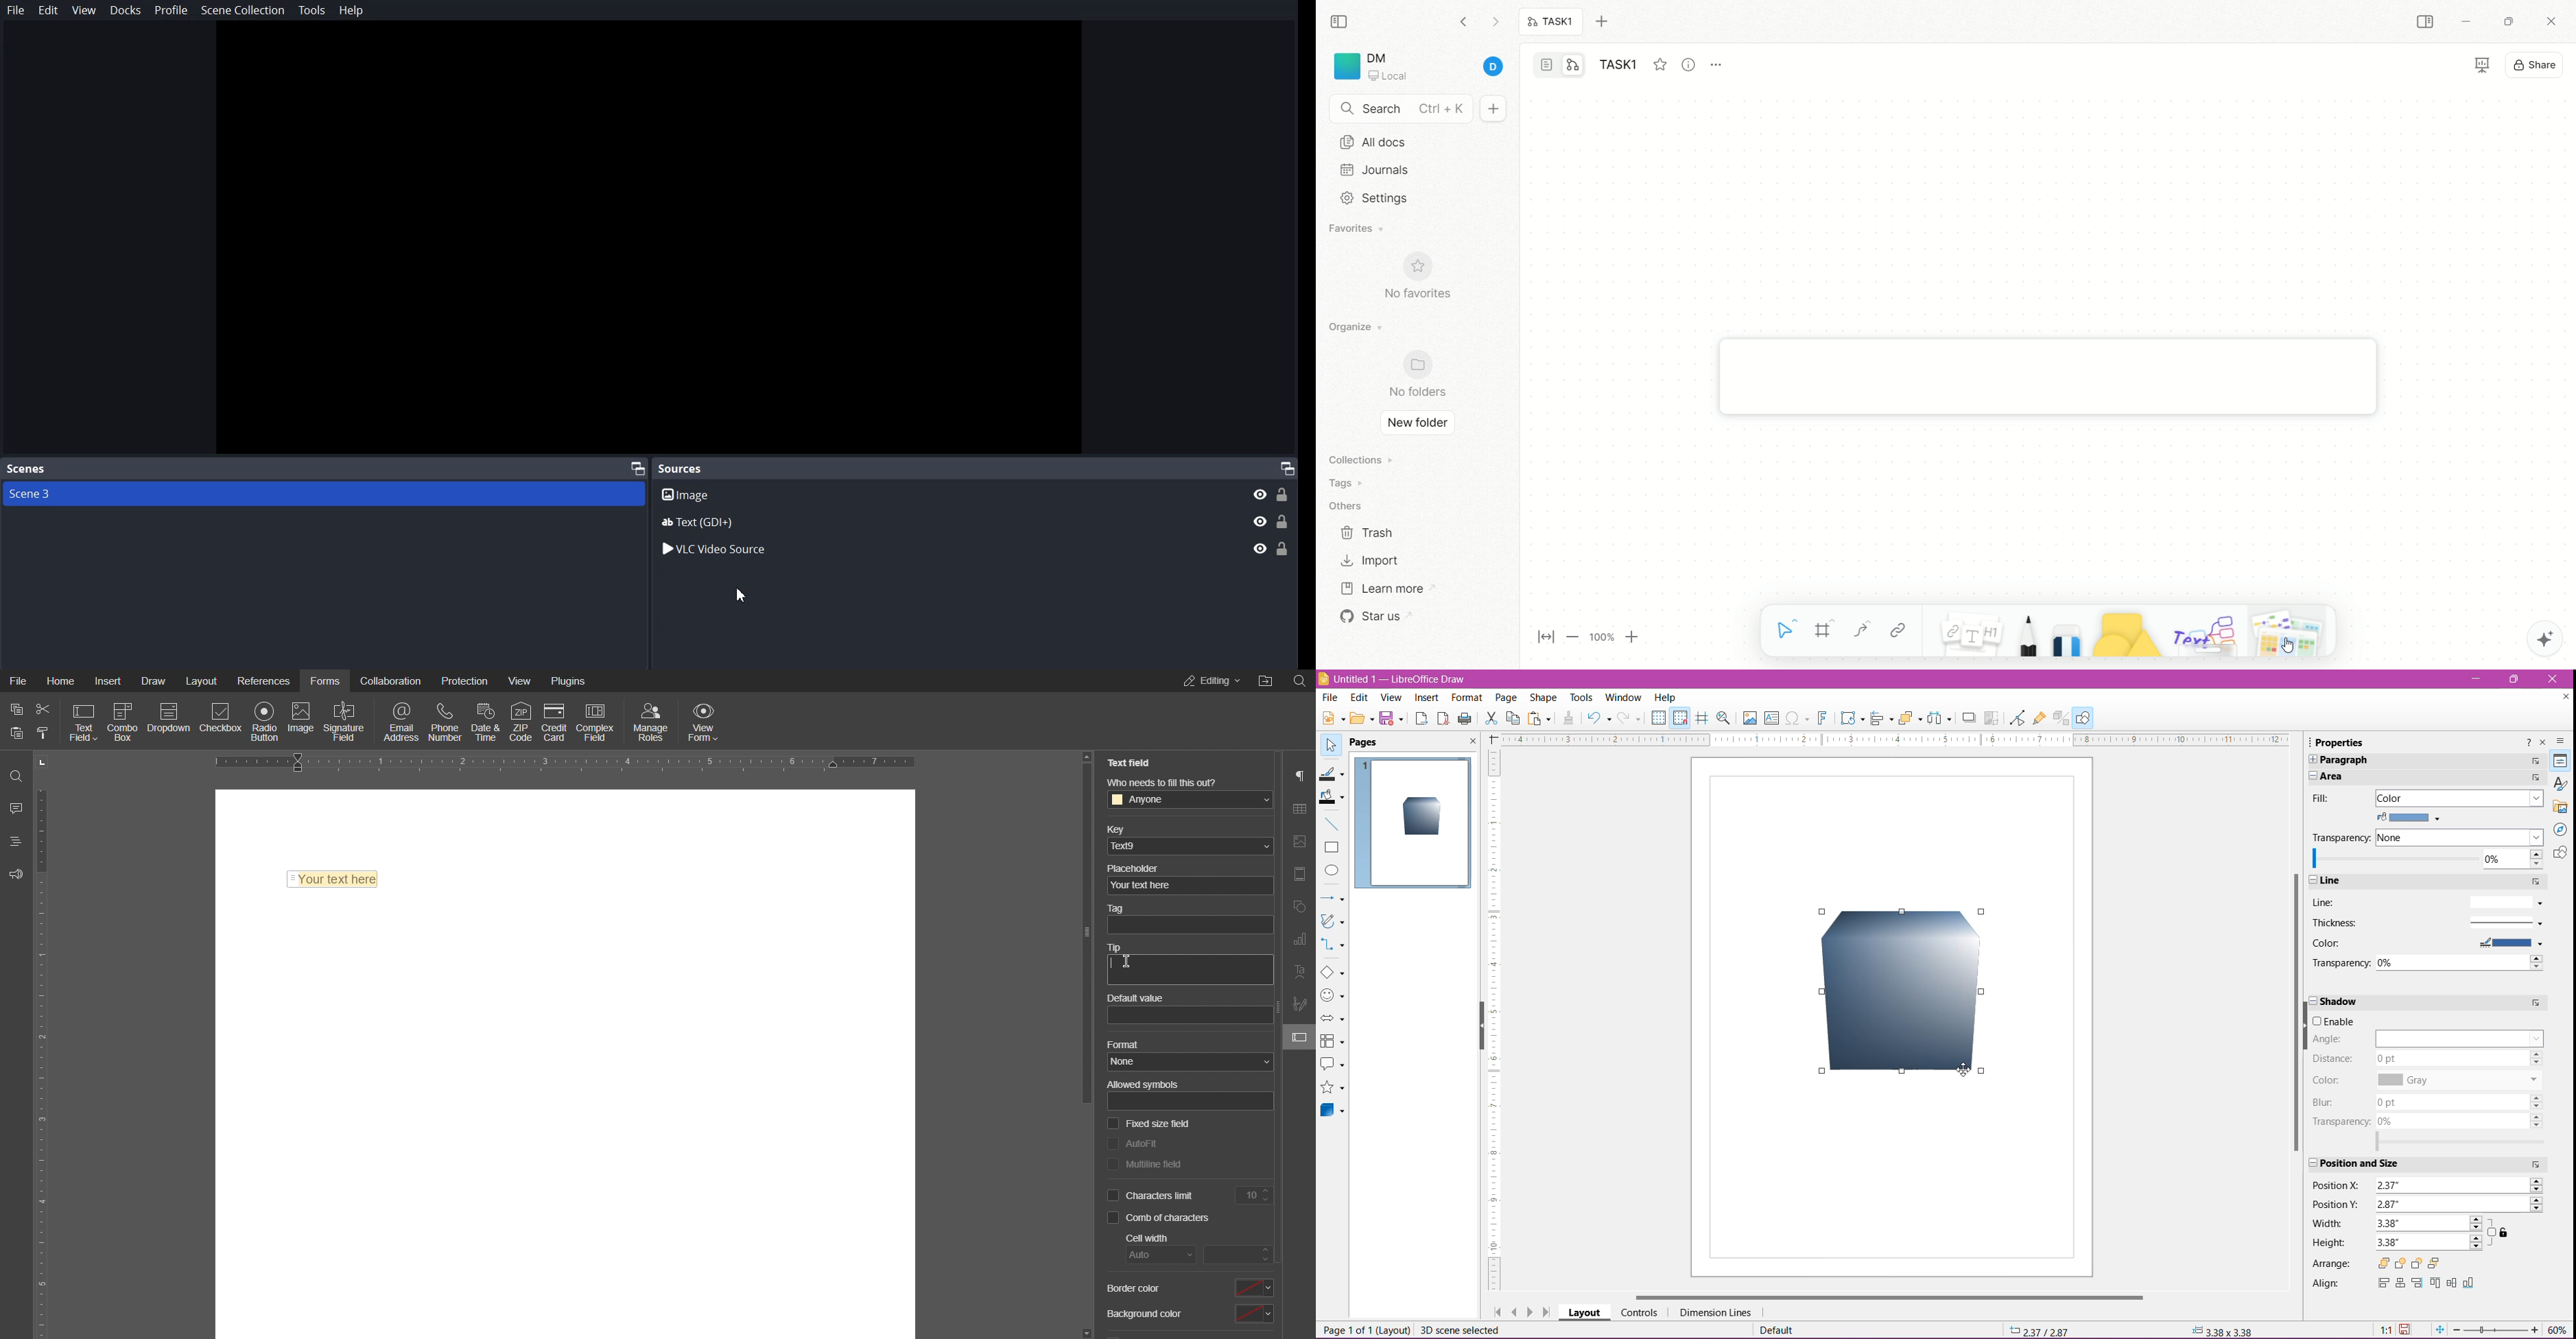  I want to click on Top, so click(2435, 1285).